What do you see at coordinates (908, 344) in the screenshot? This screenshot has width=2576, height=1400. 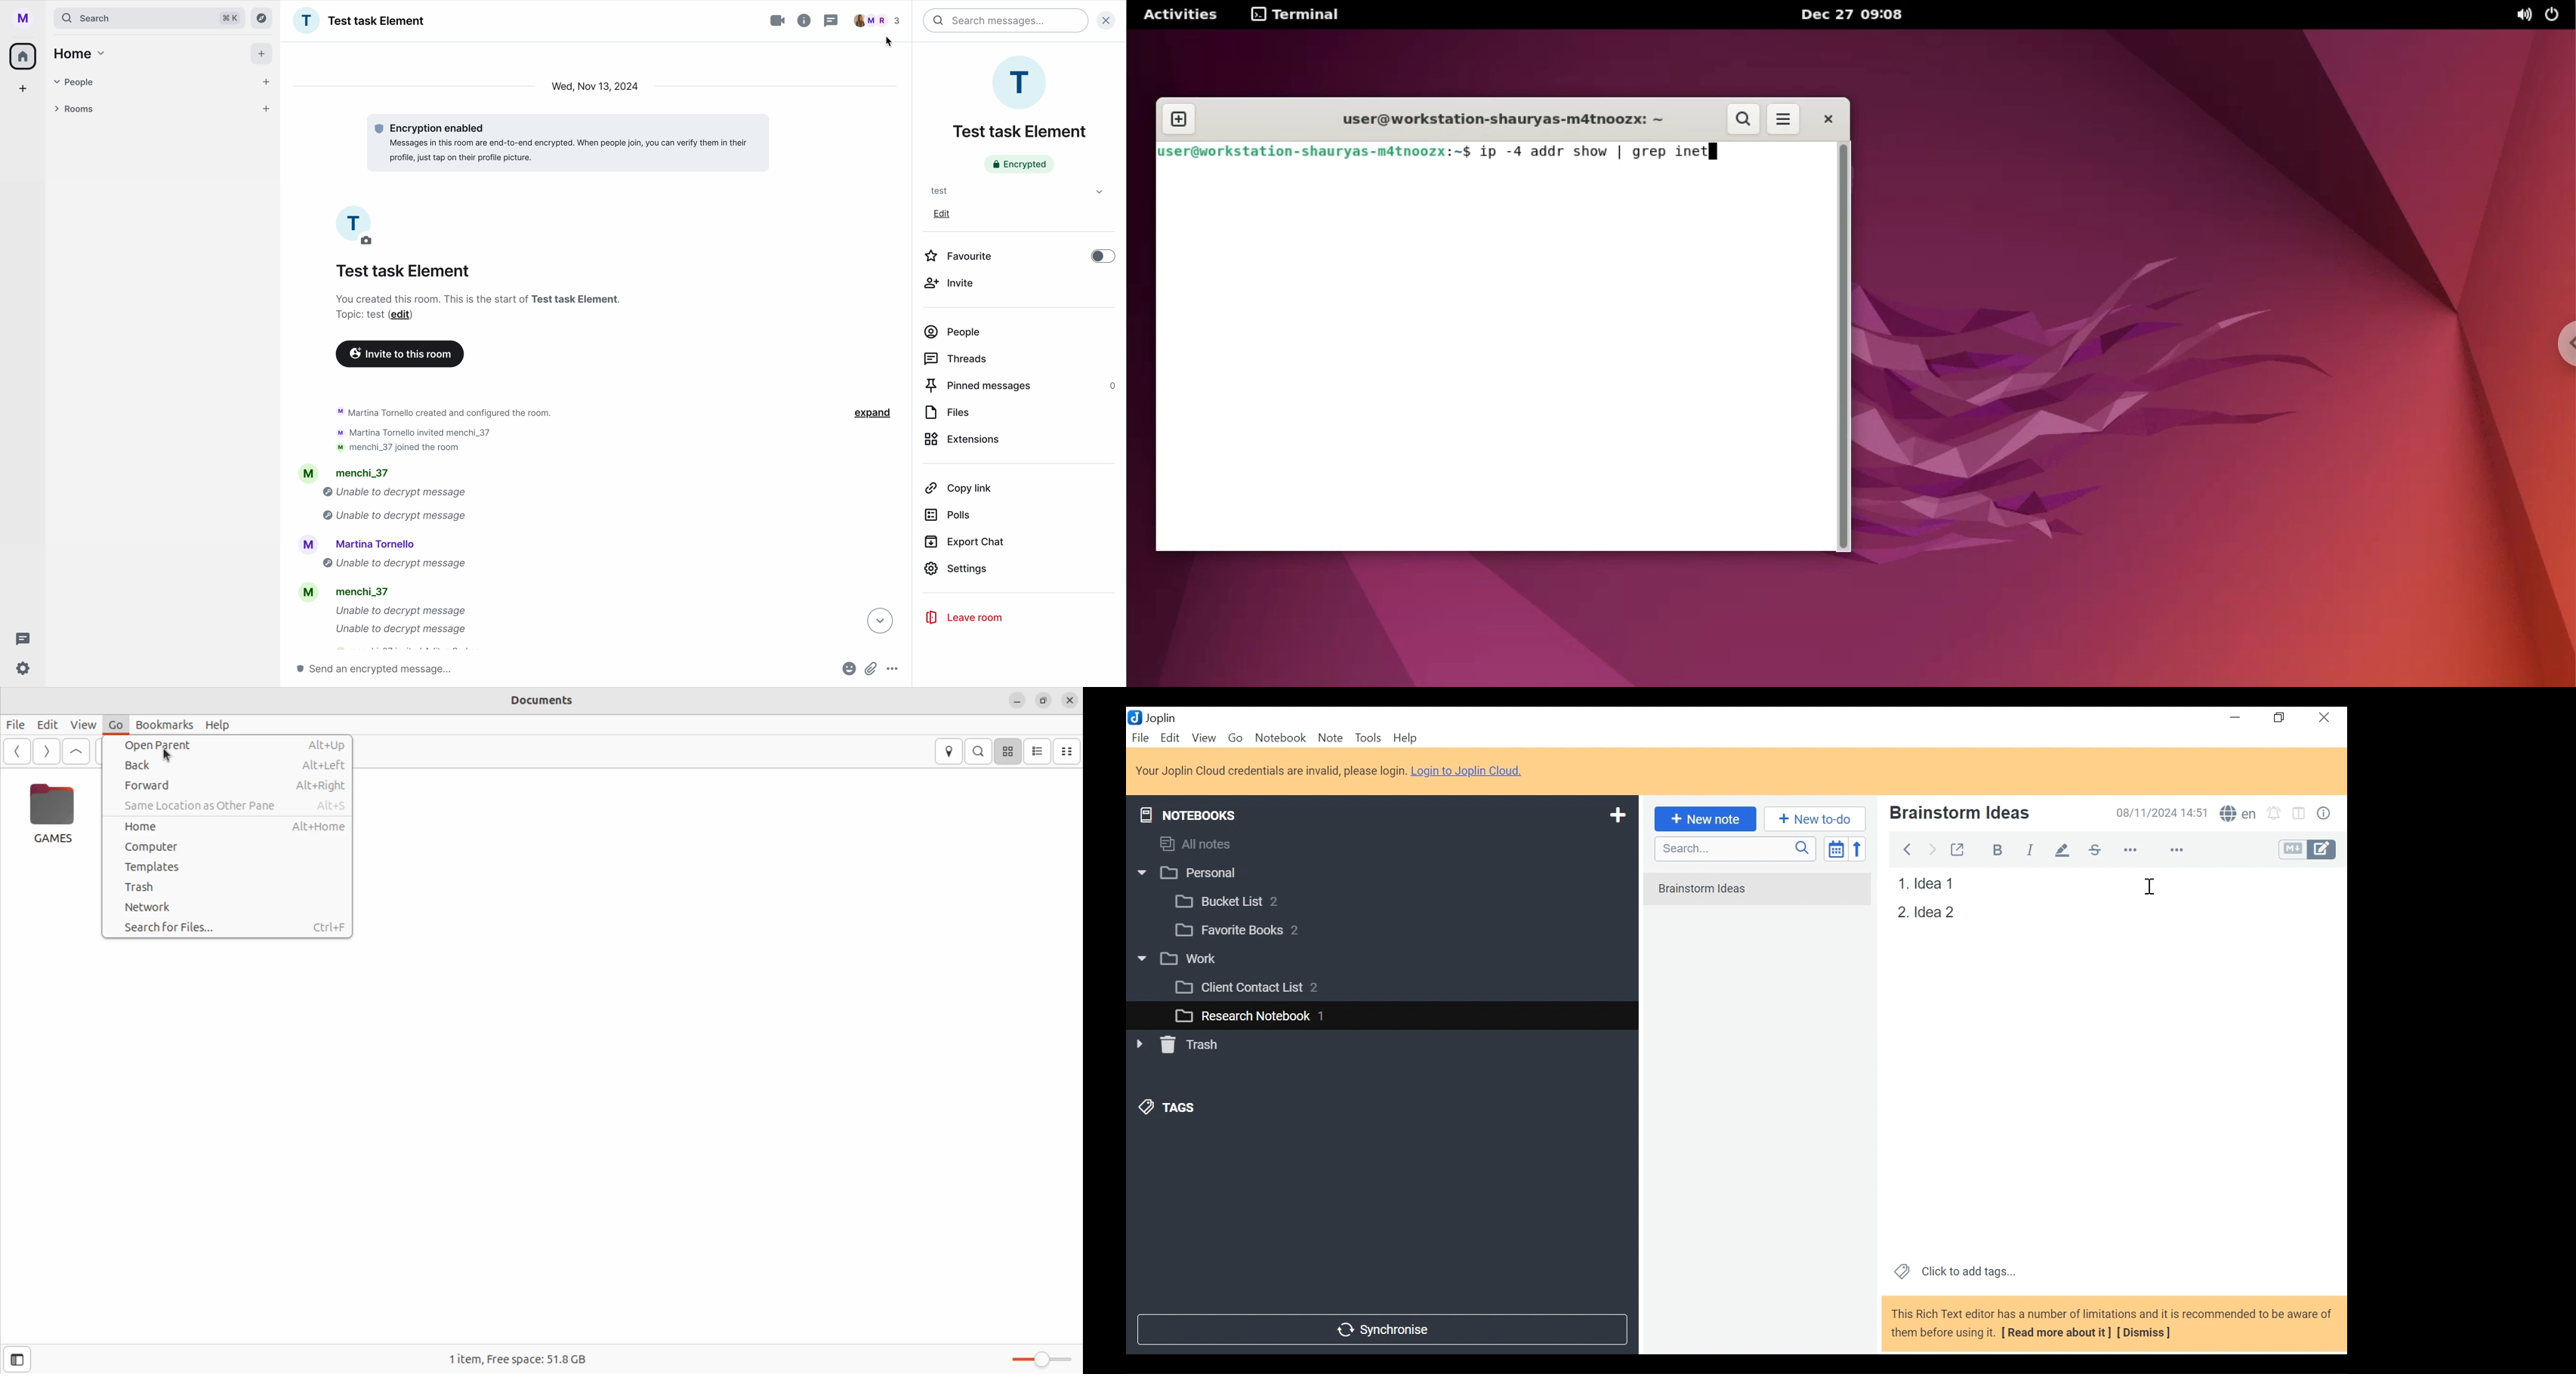 I see `scroll` at bounding box center [908, 344].